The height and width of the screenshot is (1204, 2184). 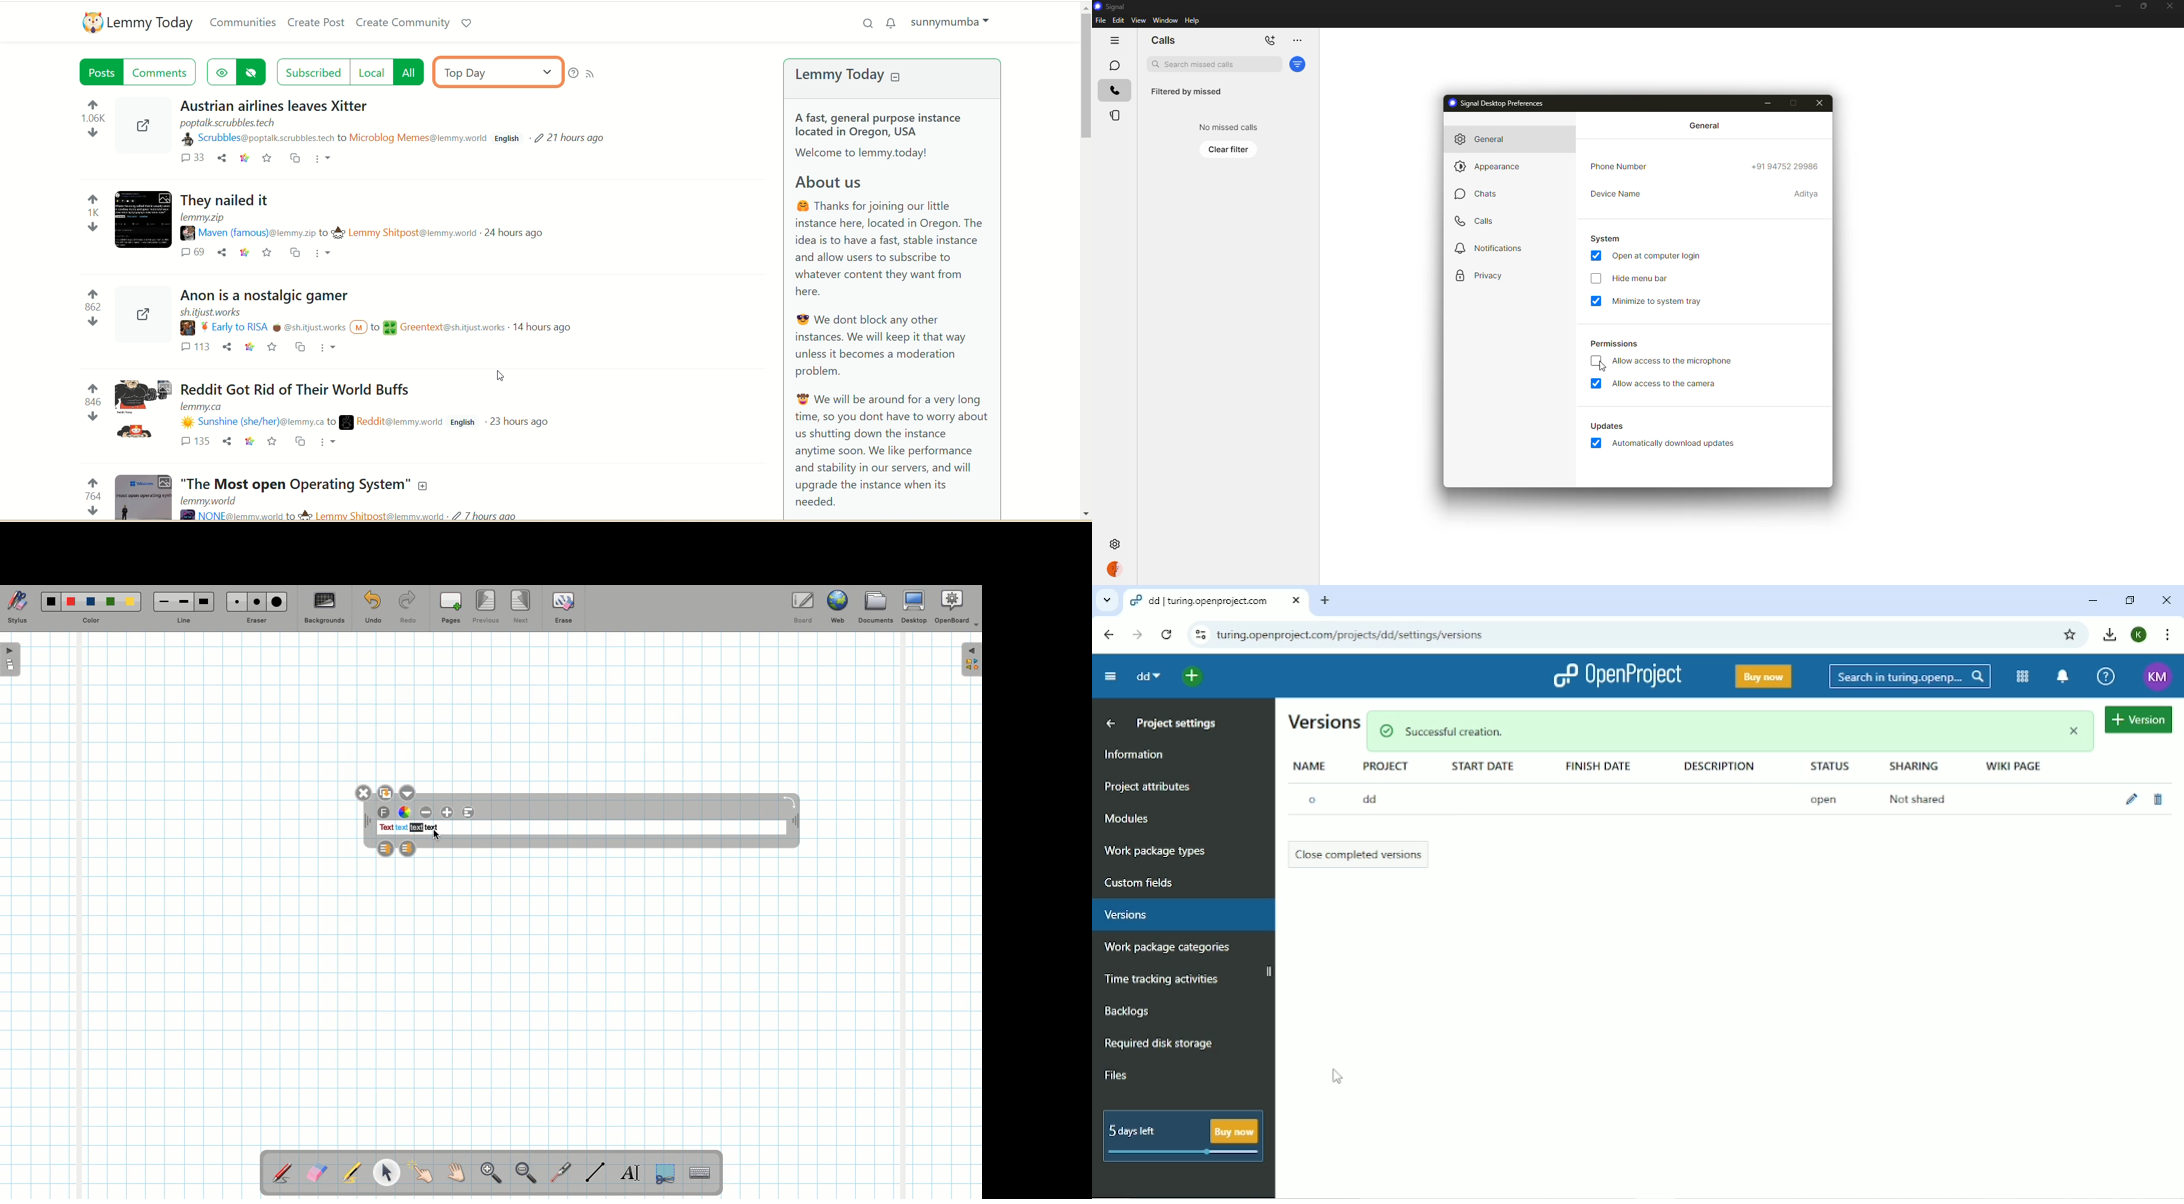 I want to click on Posts sorted based on Top Day, so click(x=387, y=303).